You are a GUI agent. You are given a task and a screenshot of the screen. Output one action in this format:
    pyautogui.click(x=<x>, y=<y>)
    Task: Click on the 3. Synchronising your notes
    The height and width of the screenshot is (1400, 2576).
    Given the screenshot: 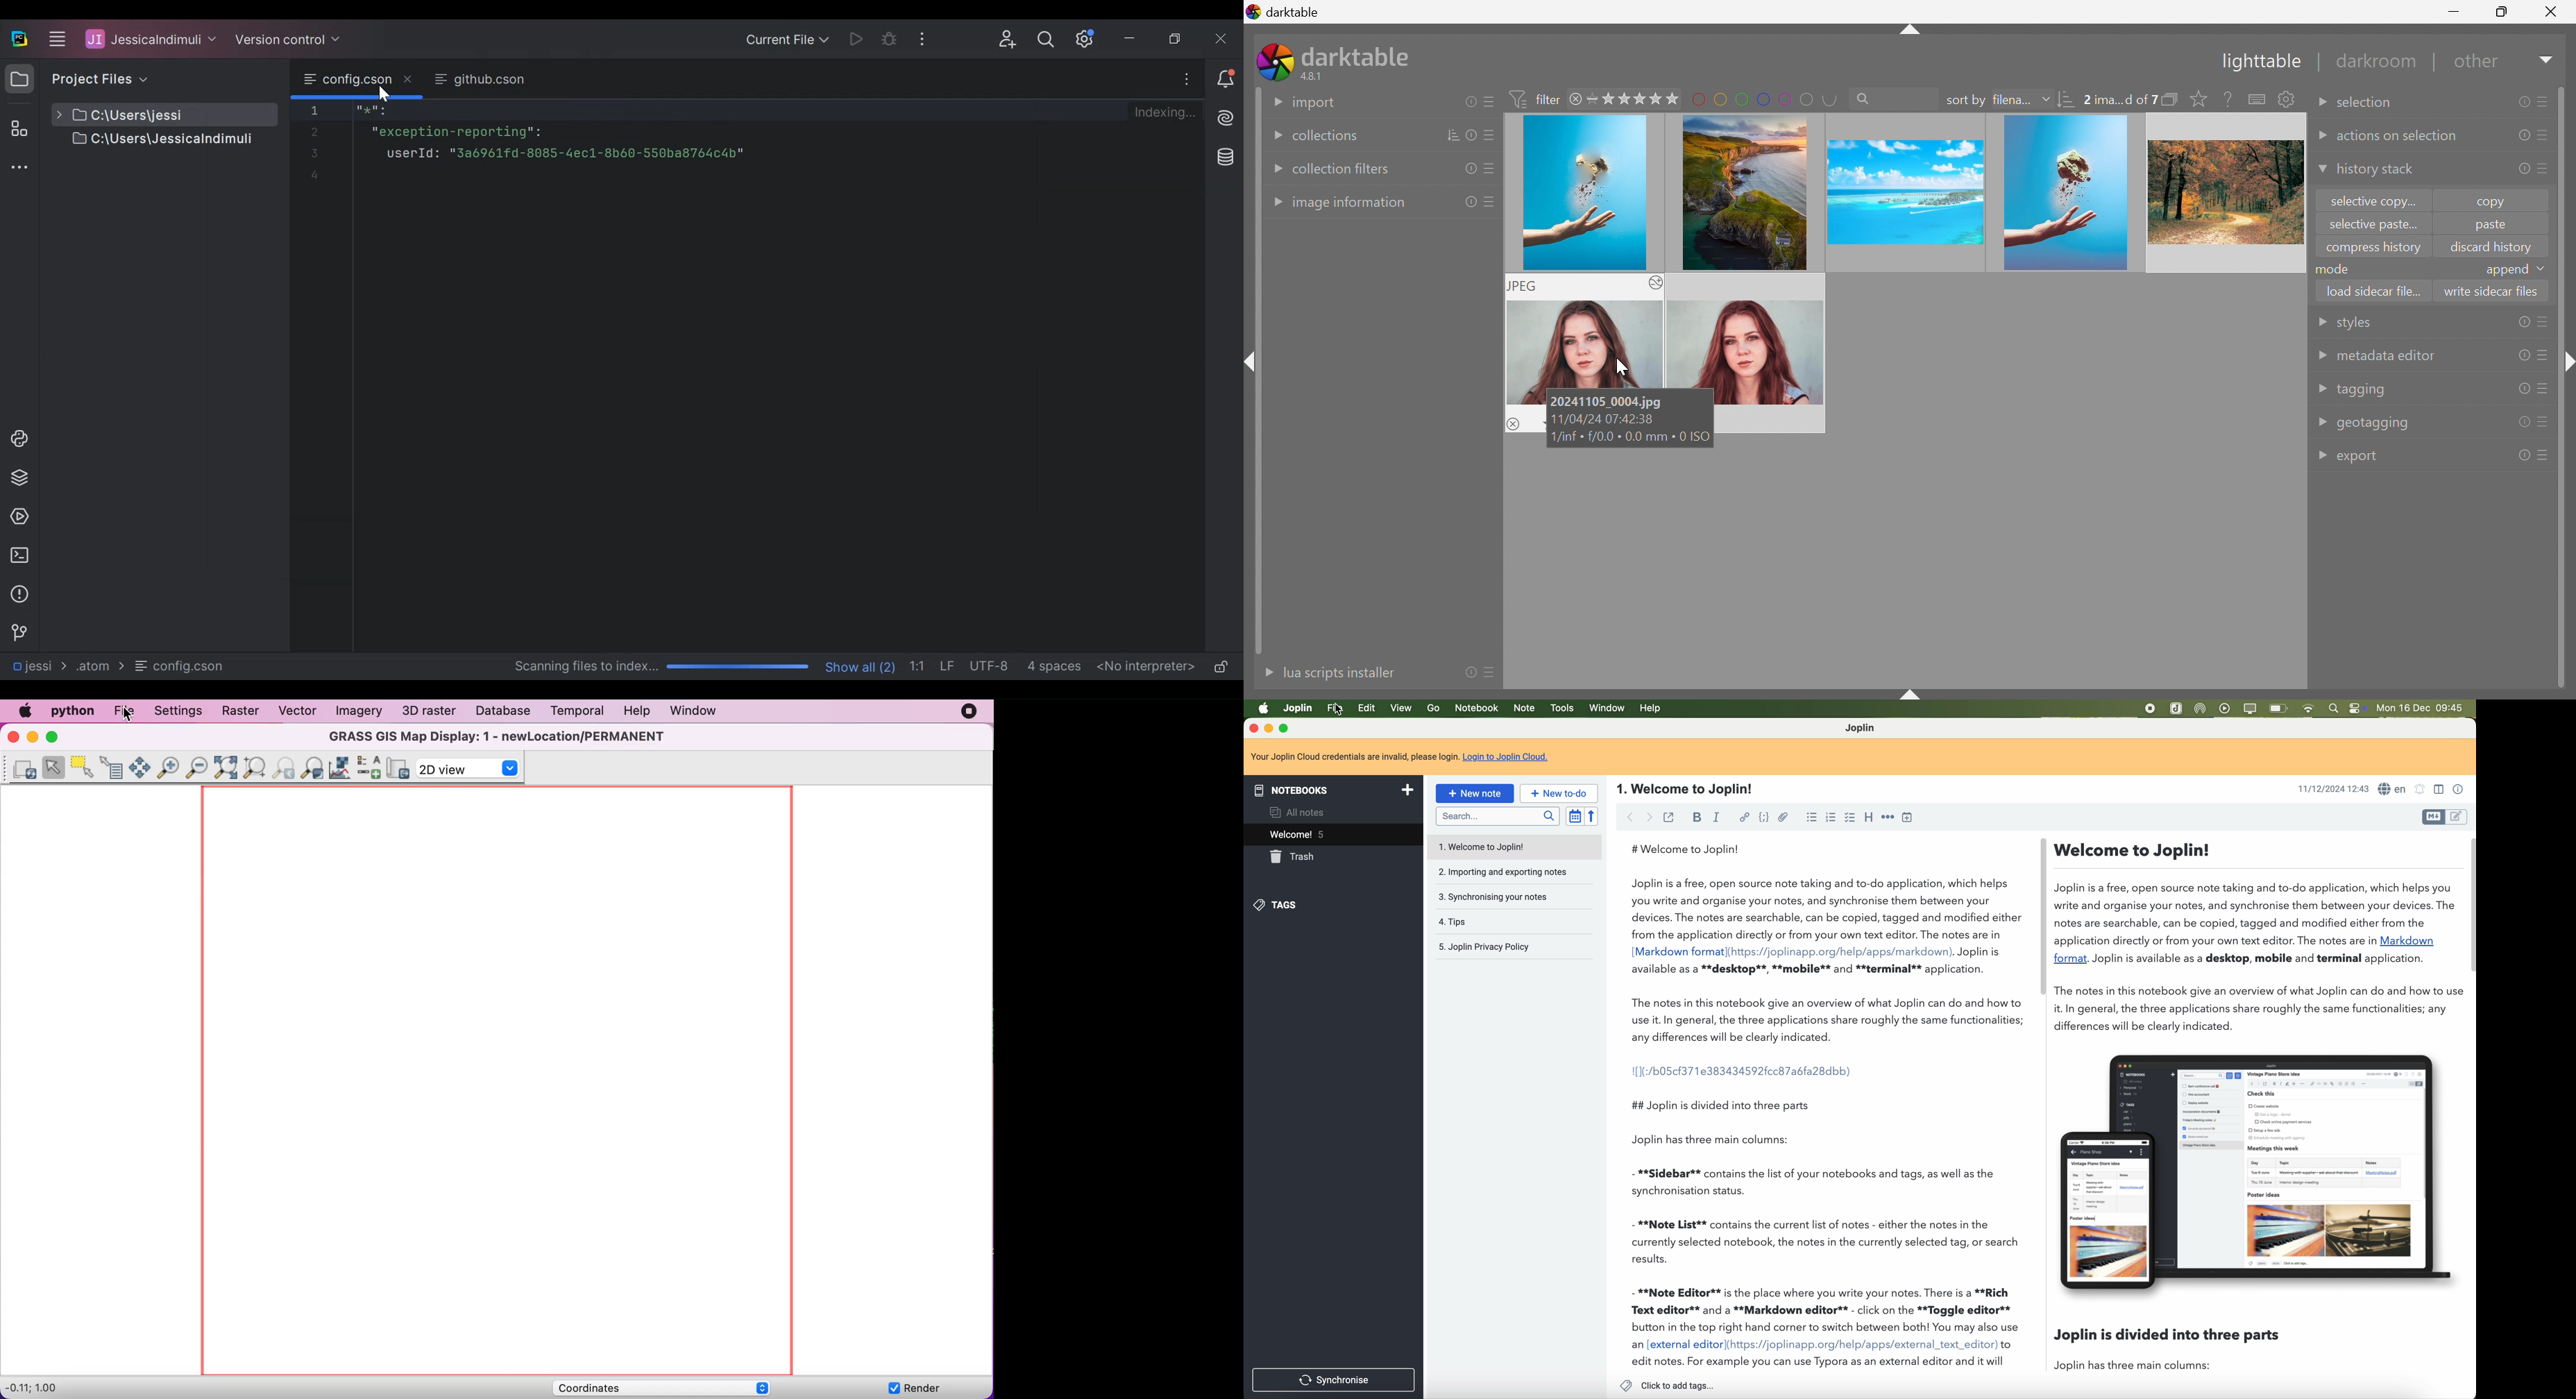 What is the action you would take?
    pyautogui.click(x=1495, y=897)
    